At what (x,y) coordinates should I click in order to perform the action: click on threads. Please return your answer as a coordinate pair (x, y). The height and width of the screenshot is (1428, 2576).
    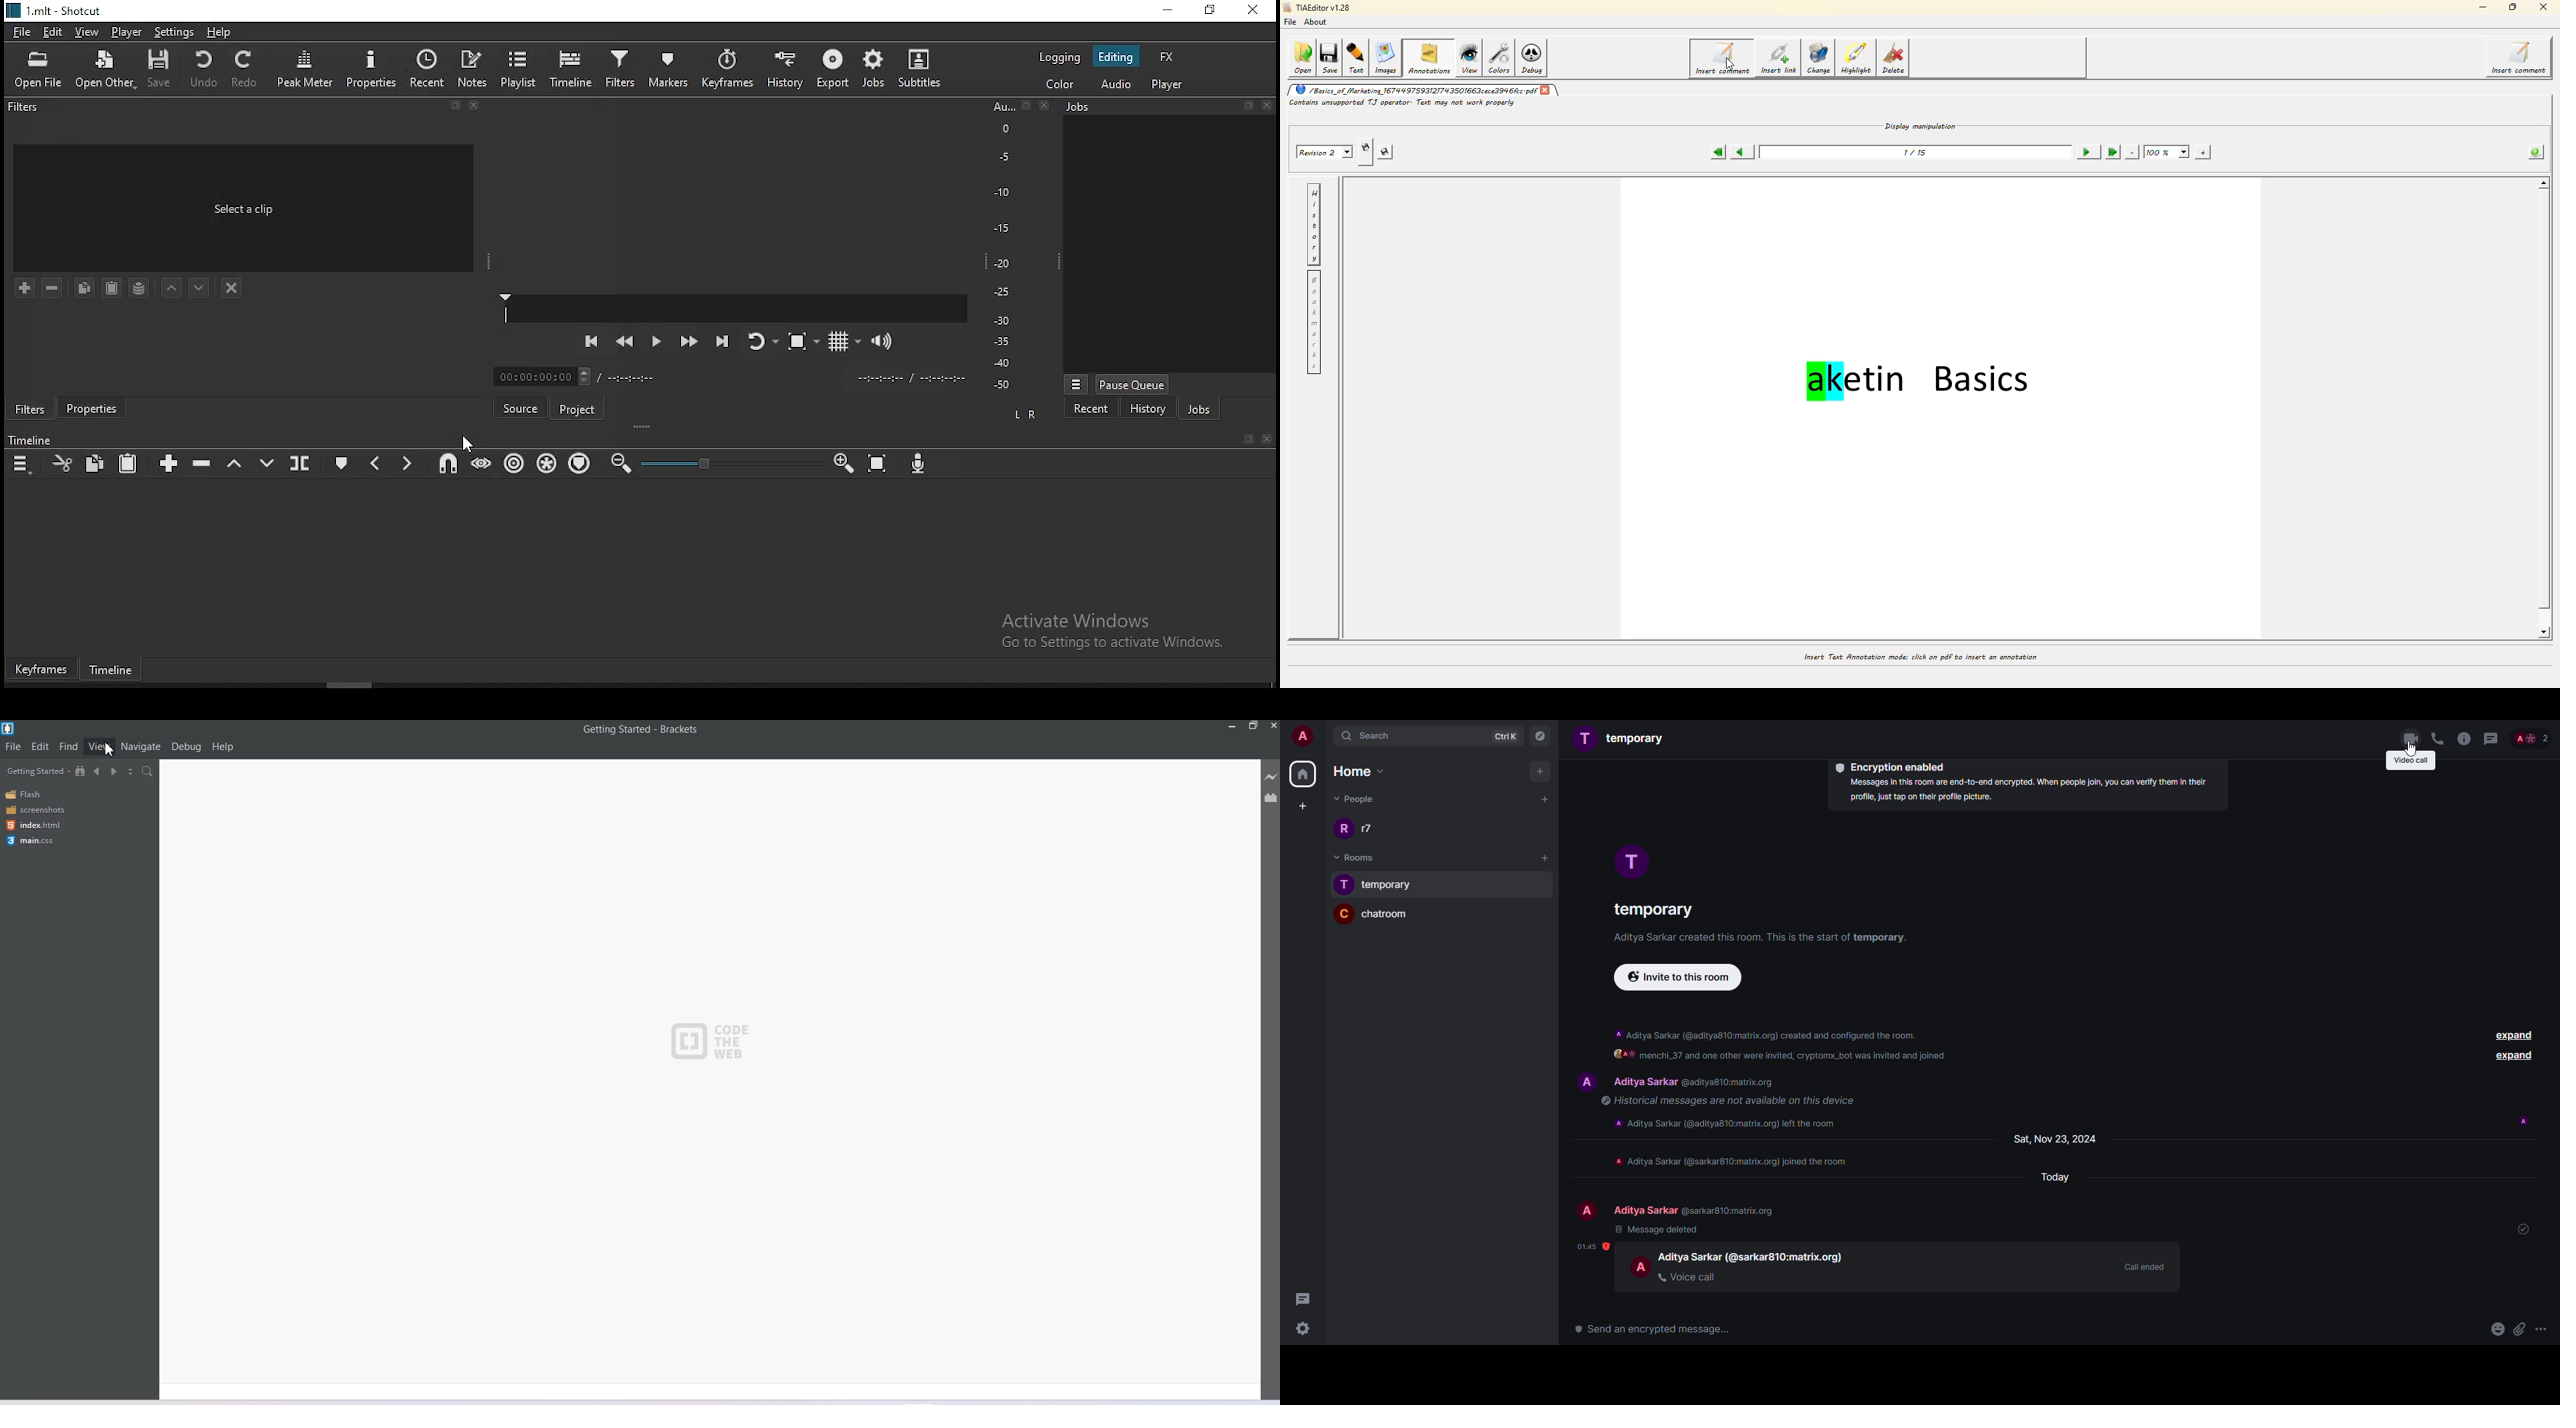
    Looking at the image, I should click on (1303, 1298).